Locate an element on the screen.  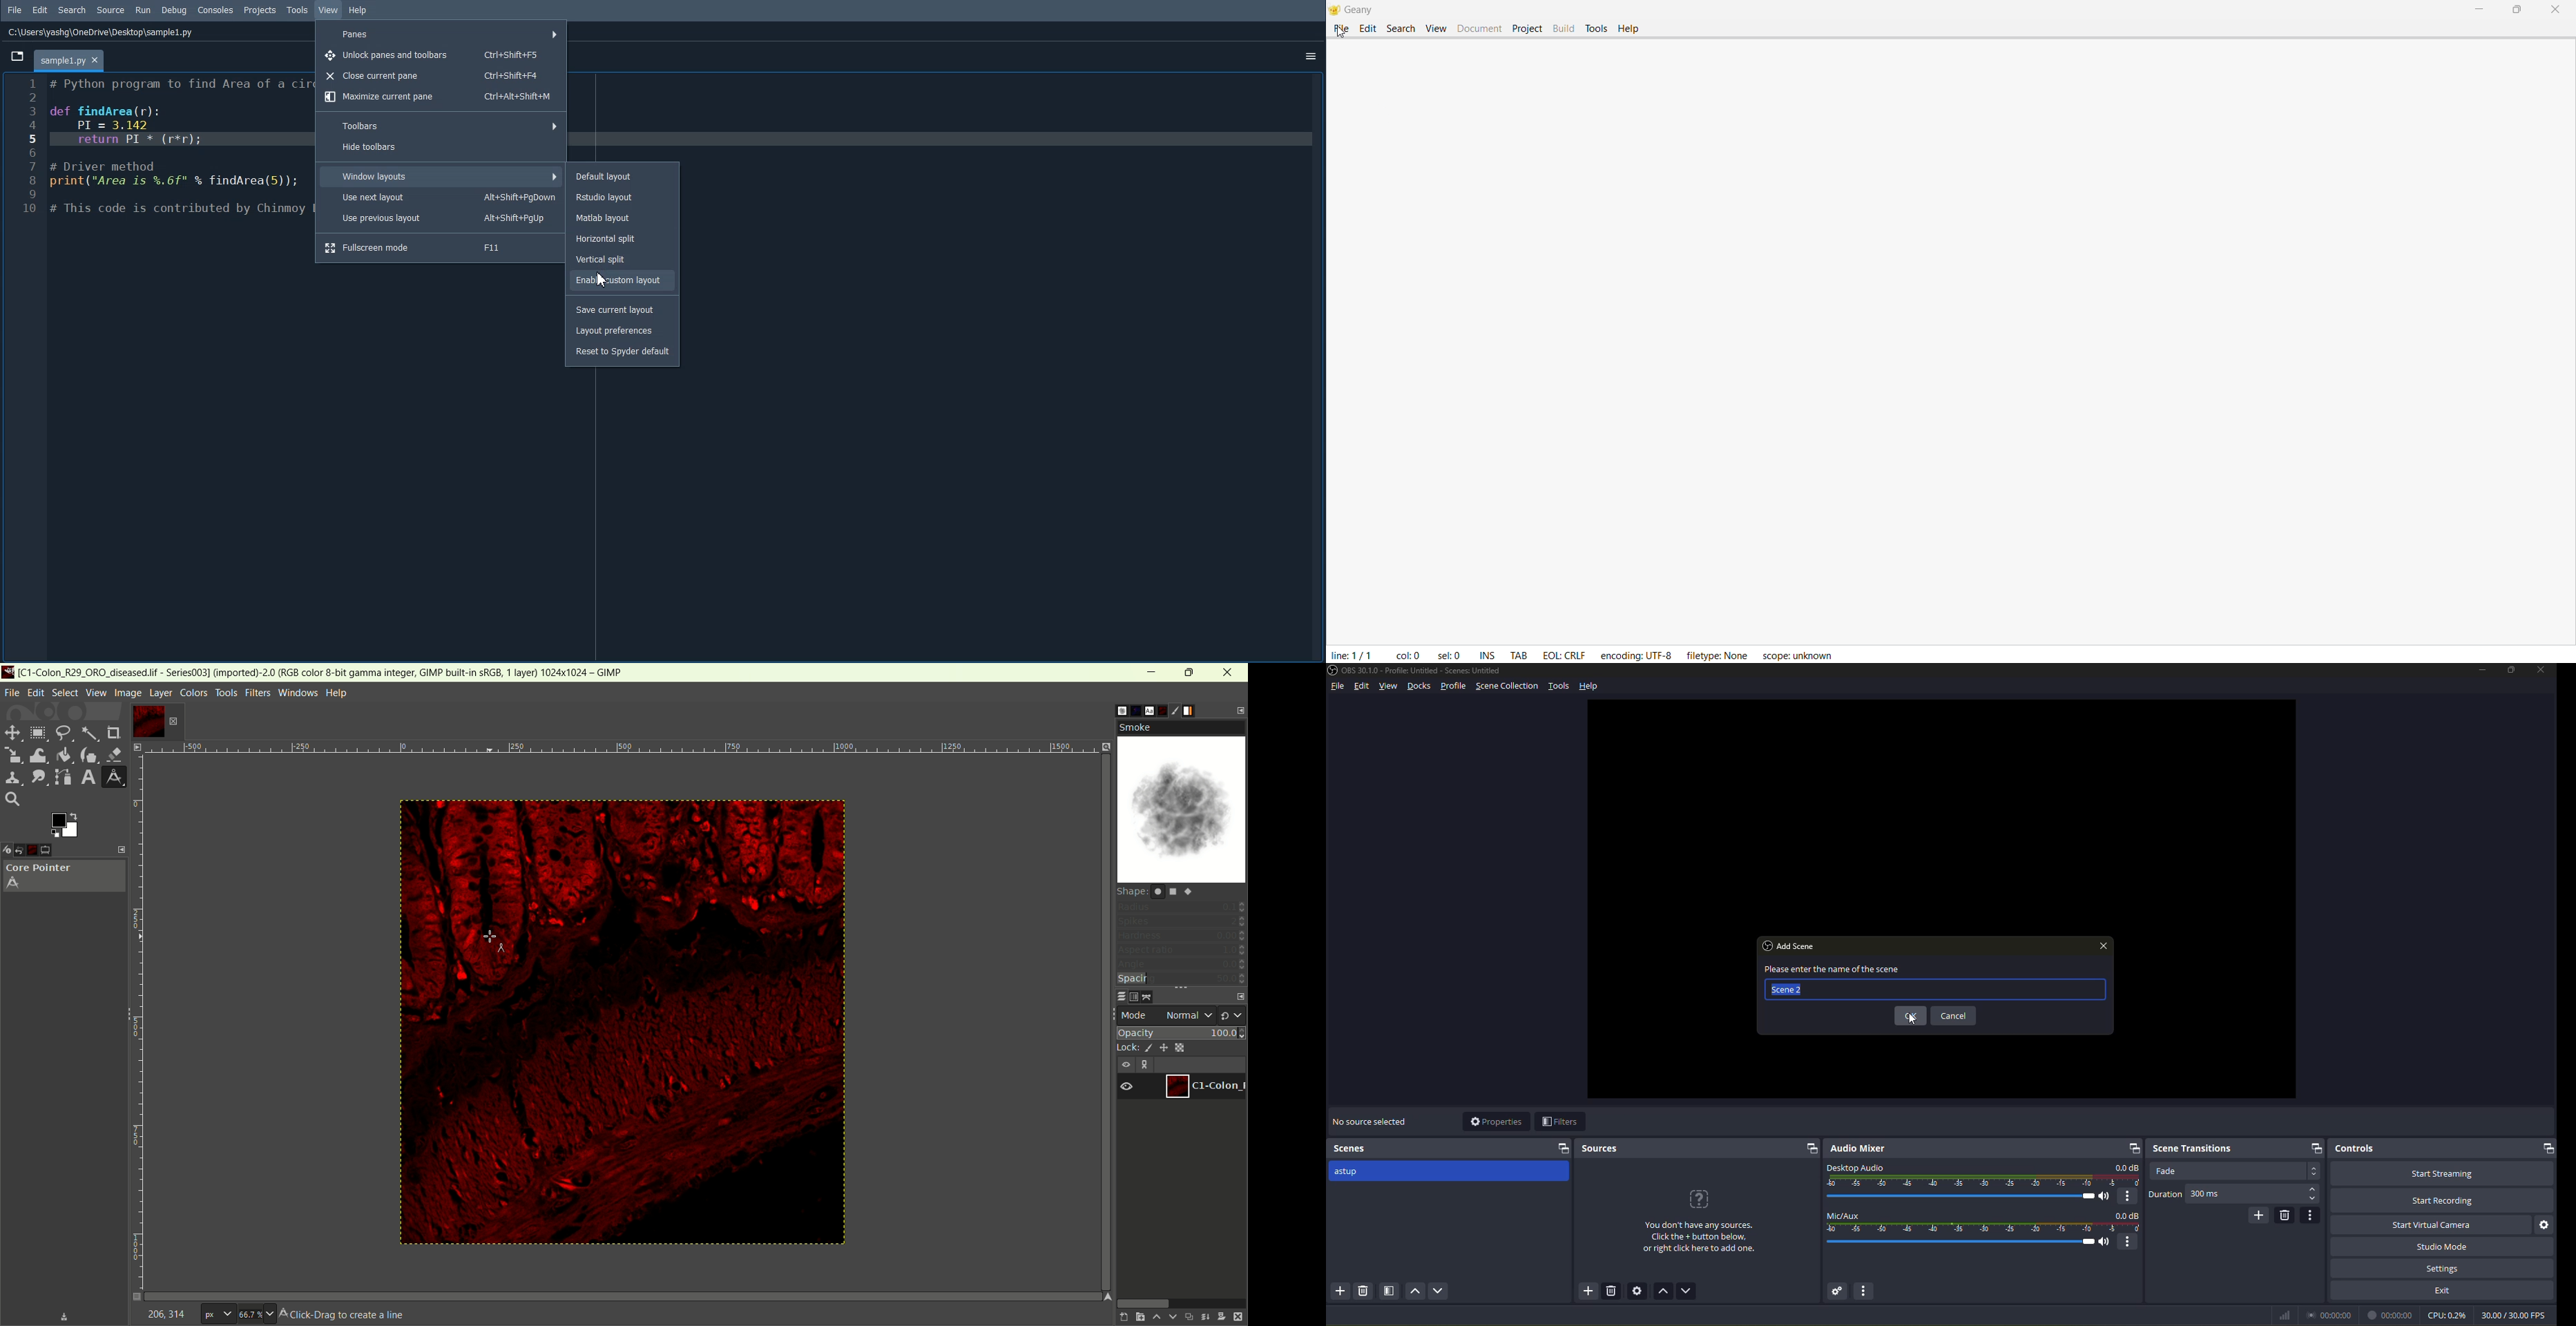
Rstudio layout is located at coordinates (623, 197).